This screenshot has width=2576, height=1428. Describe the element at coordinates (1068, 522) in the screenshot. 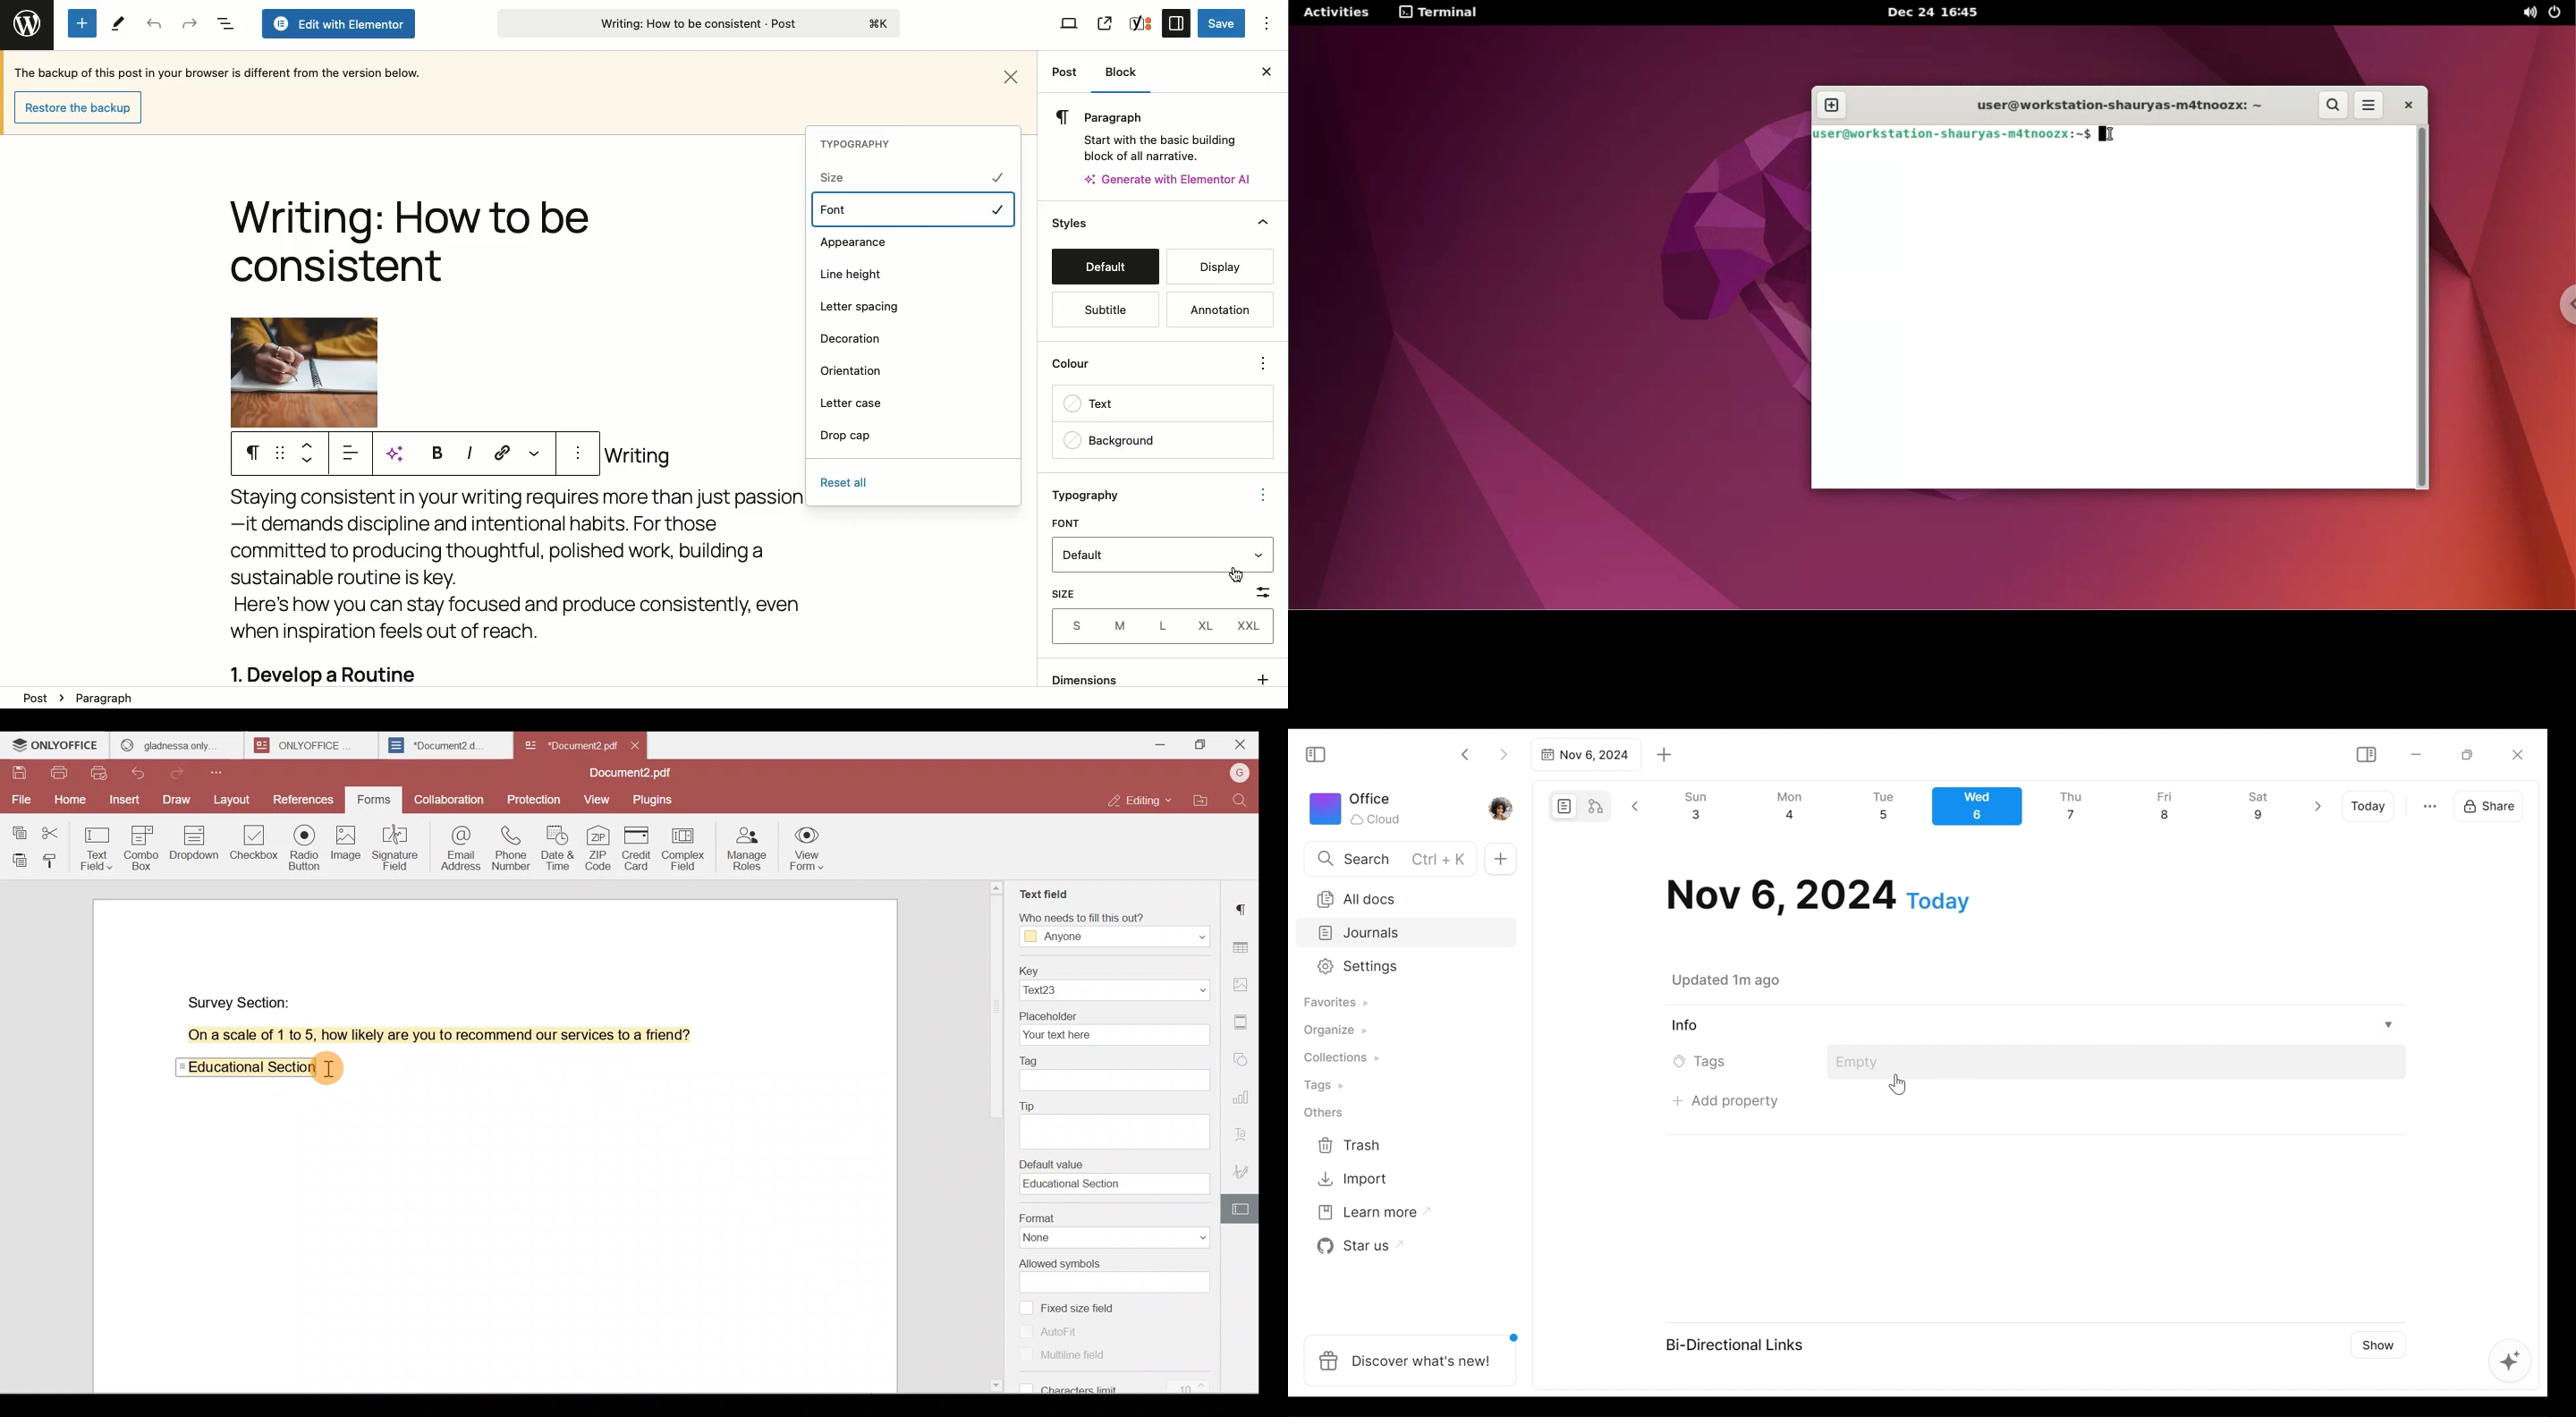

I see `FONT` at that location.